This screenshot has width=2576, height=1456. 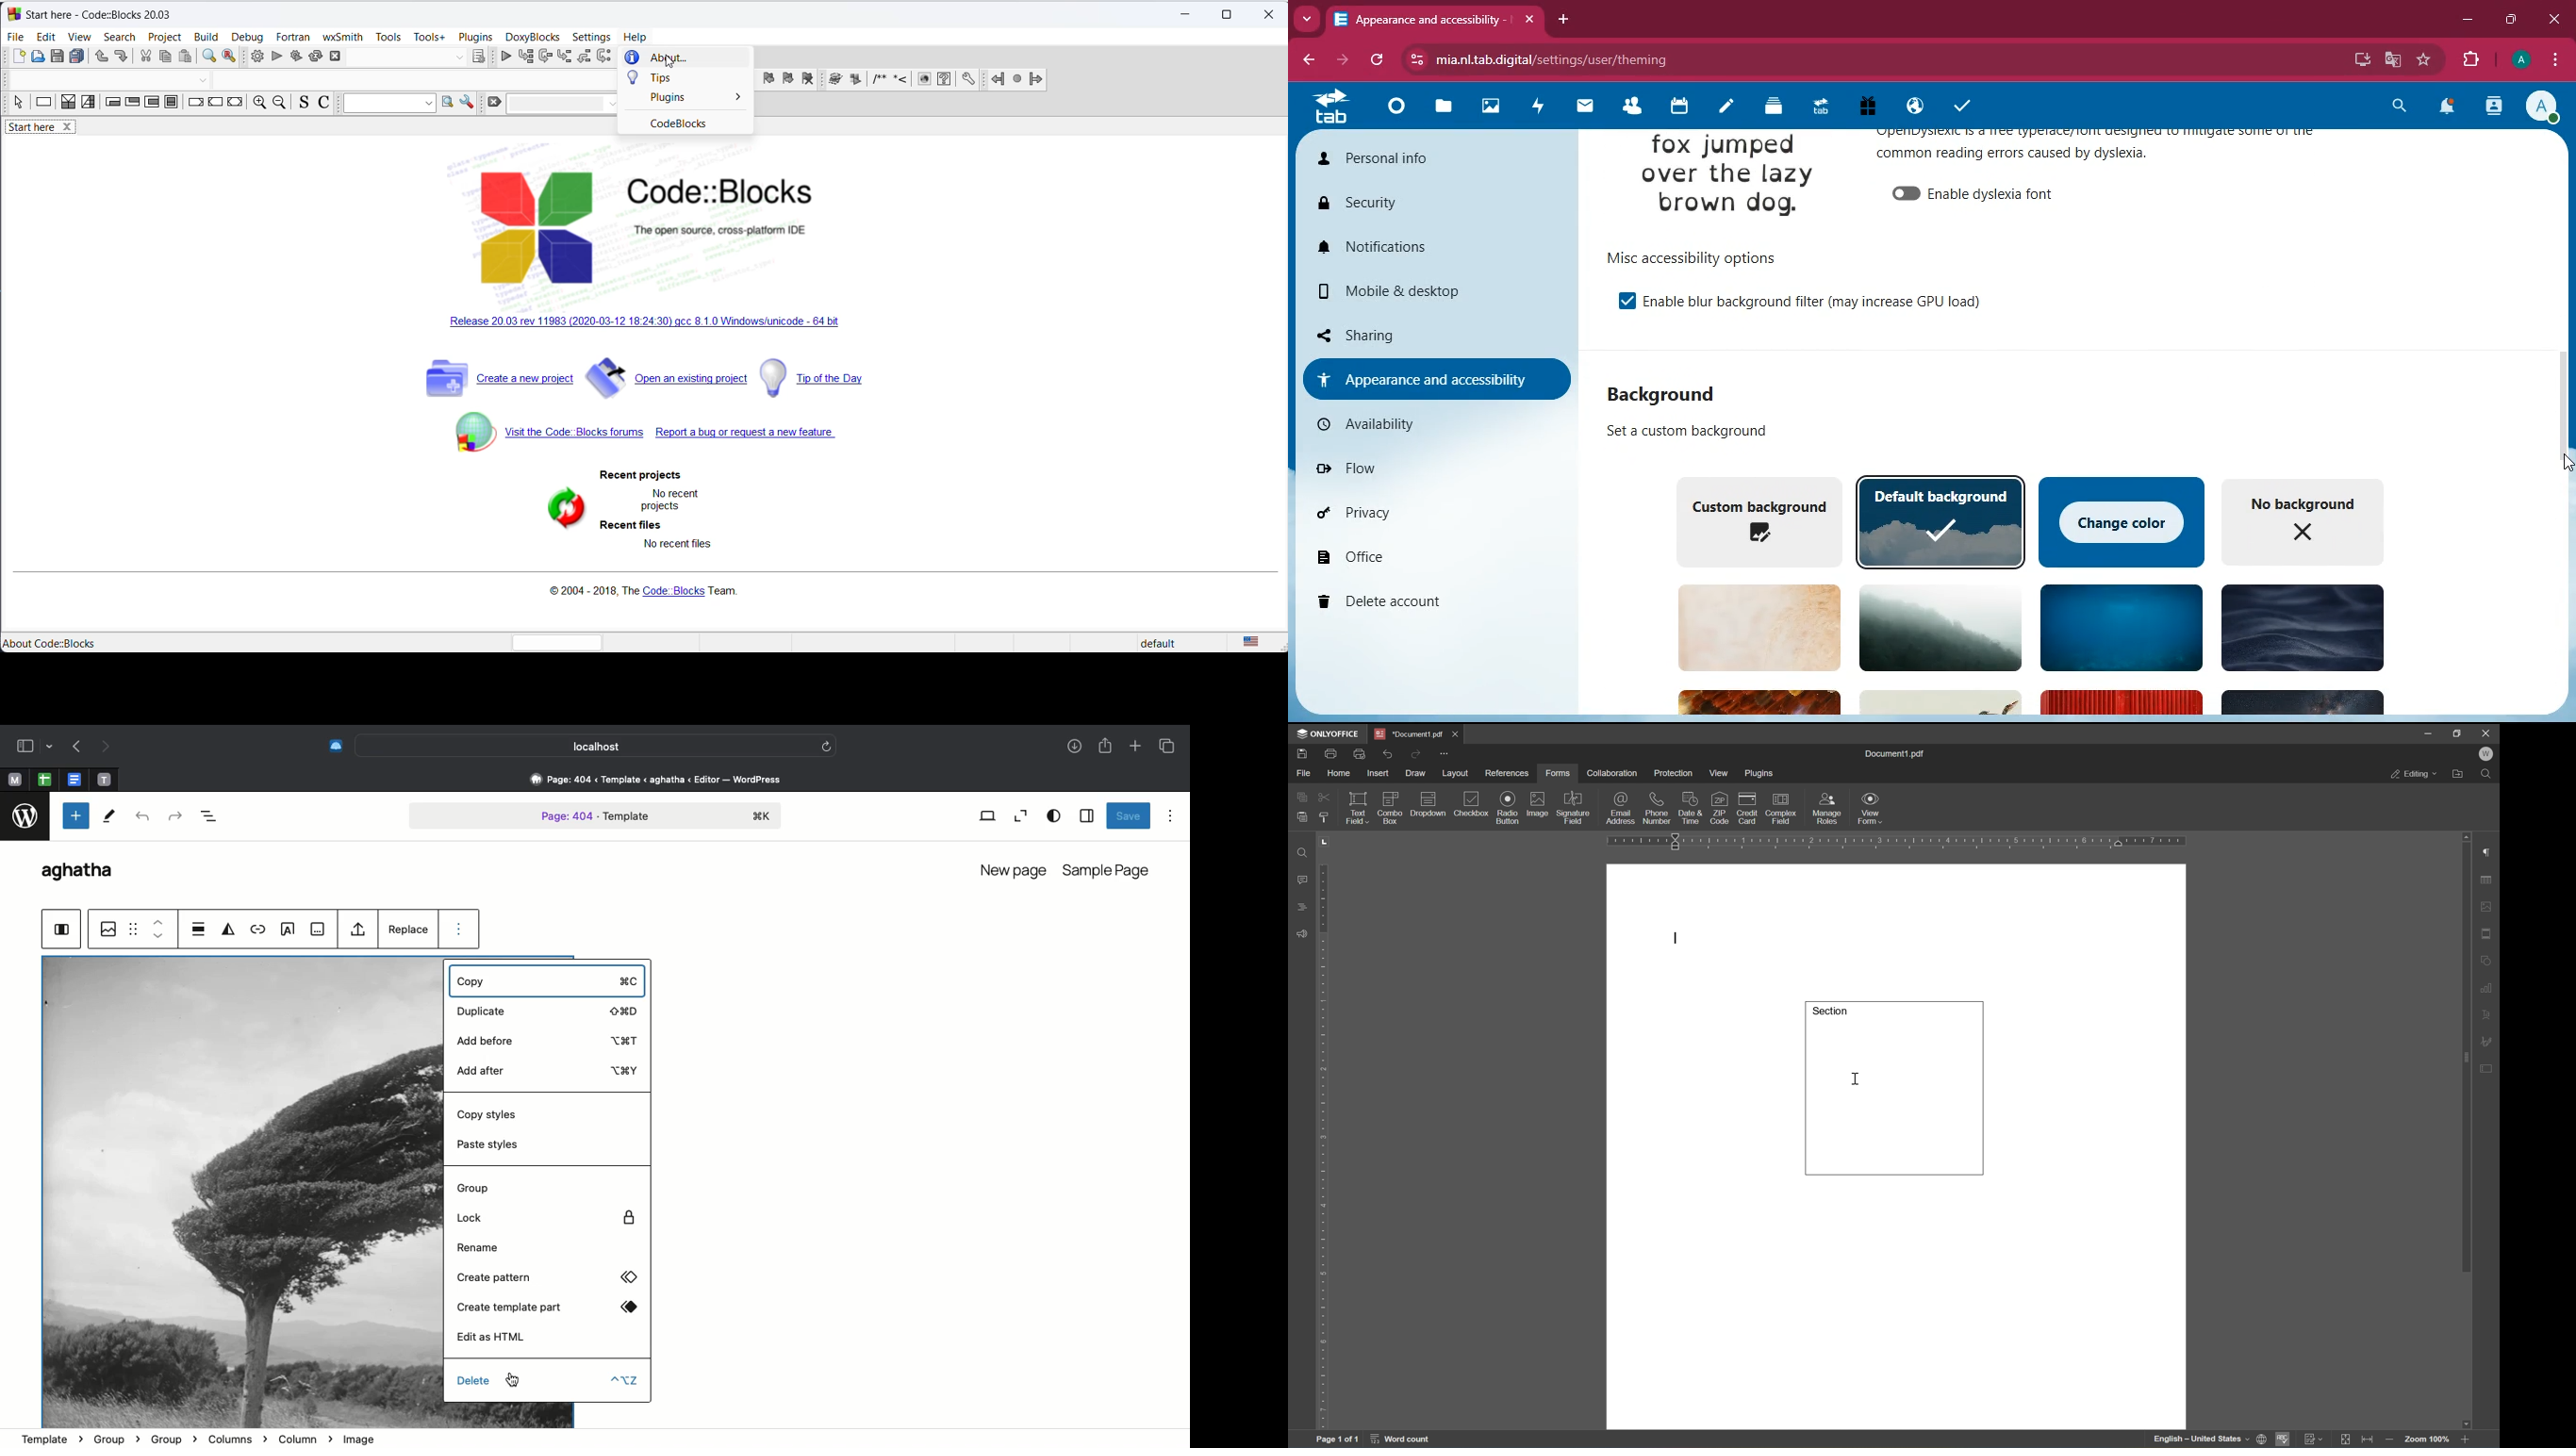 What do you see at coordinates (174, 817) in the screenshot?
I see `Redo` at bounding box center [174, 817].